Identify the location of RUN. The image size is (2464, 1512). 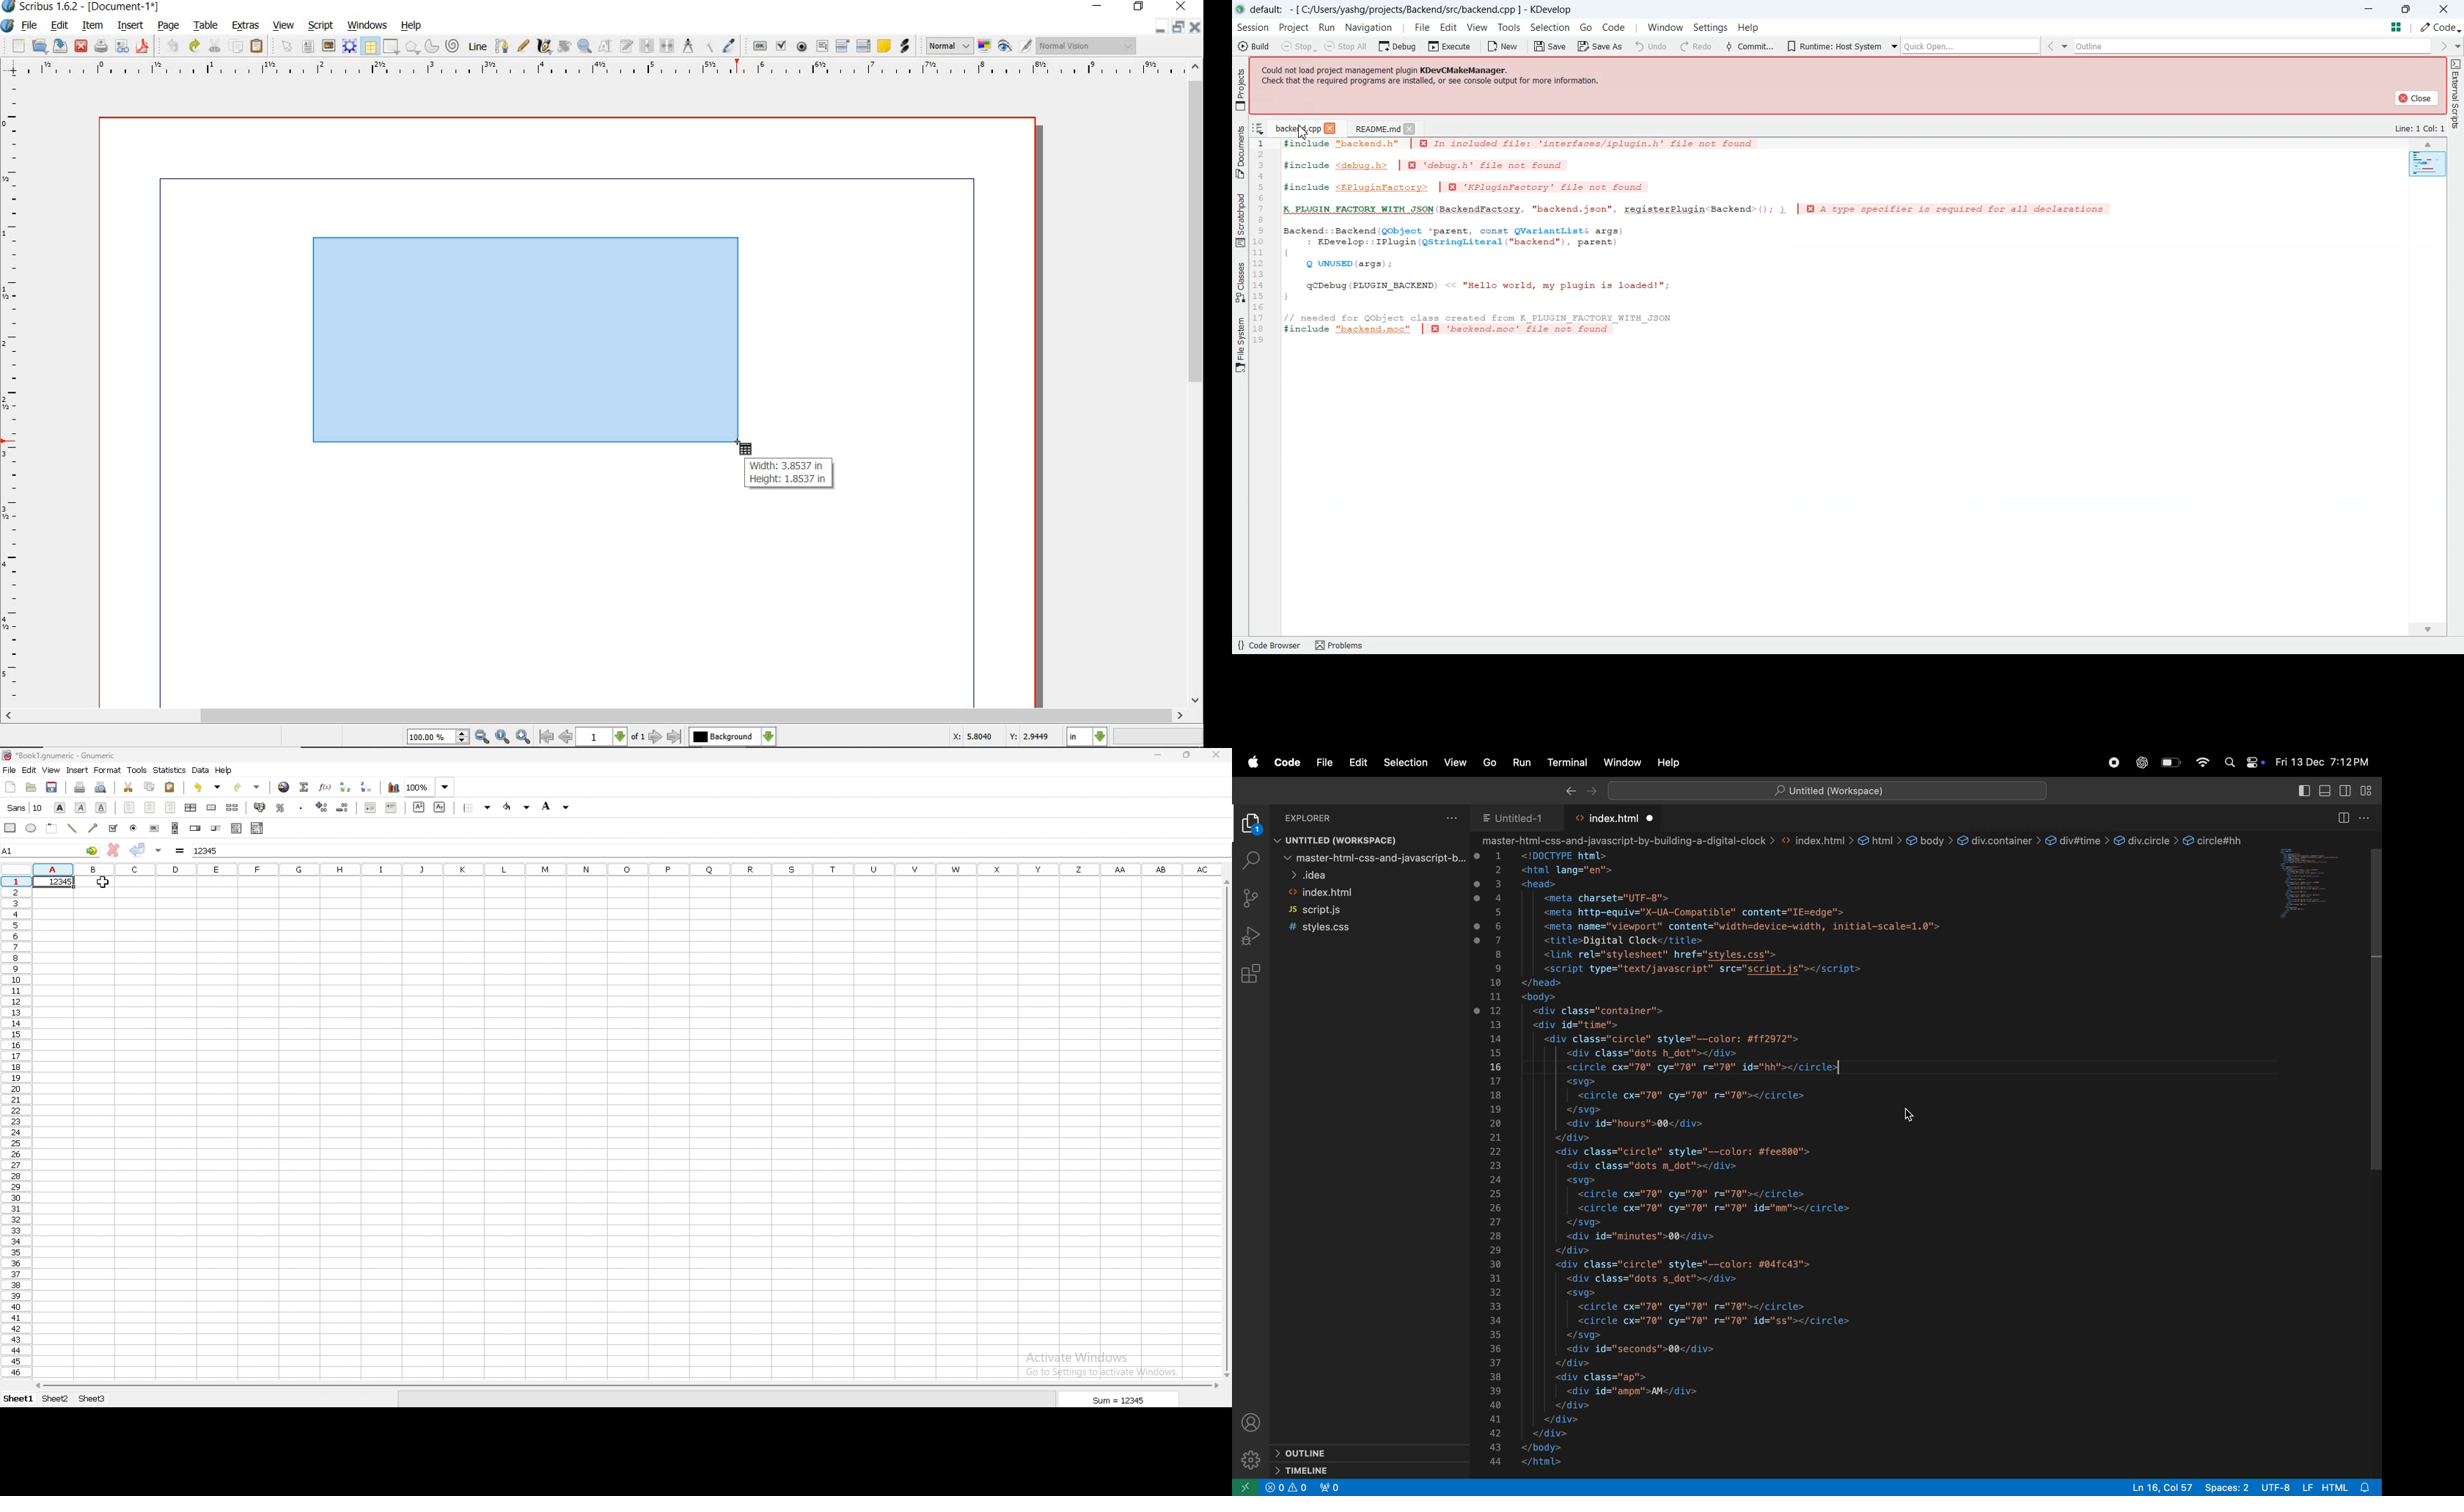
(1523, 761).